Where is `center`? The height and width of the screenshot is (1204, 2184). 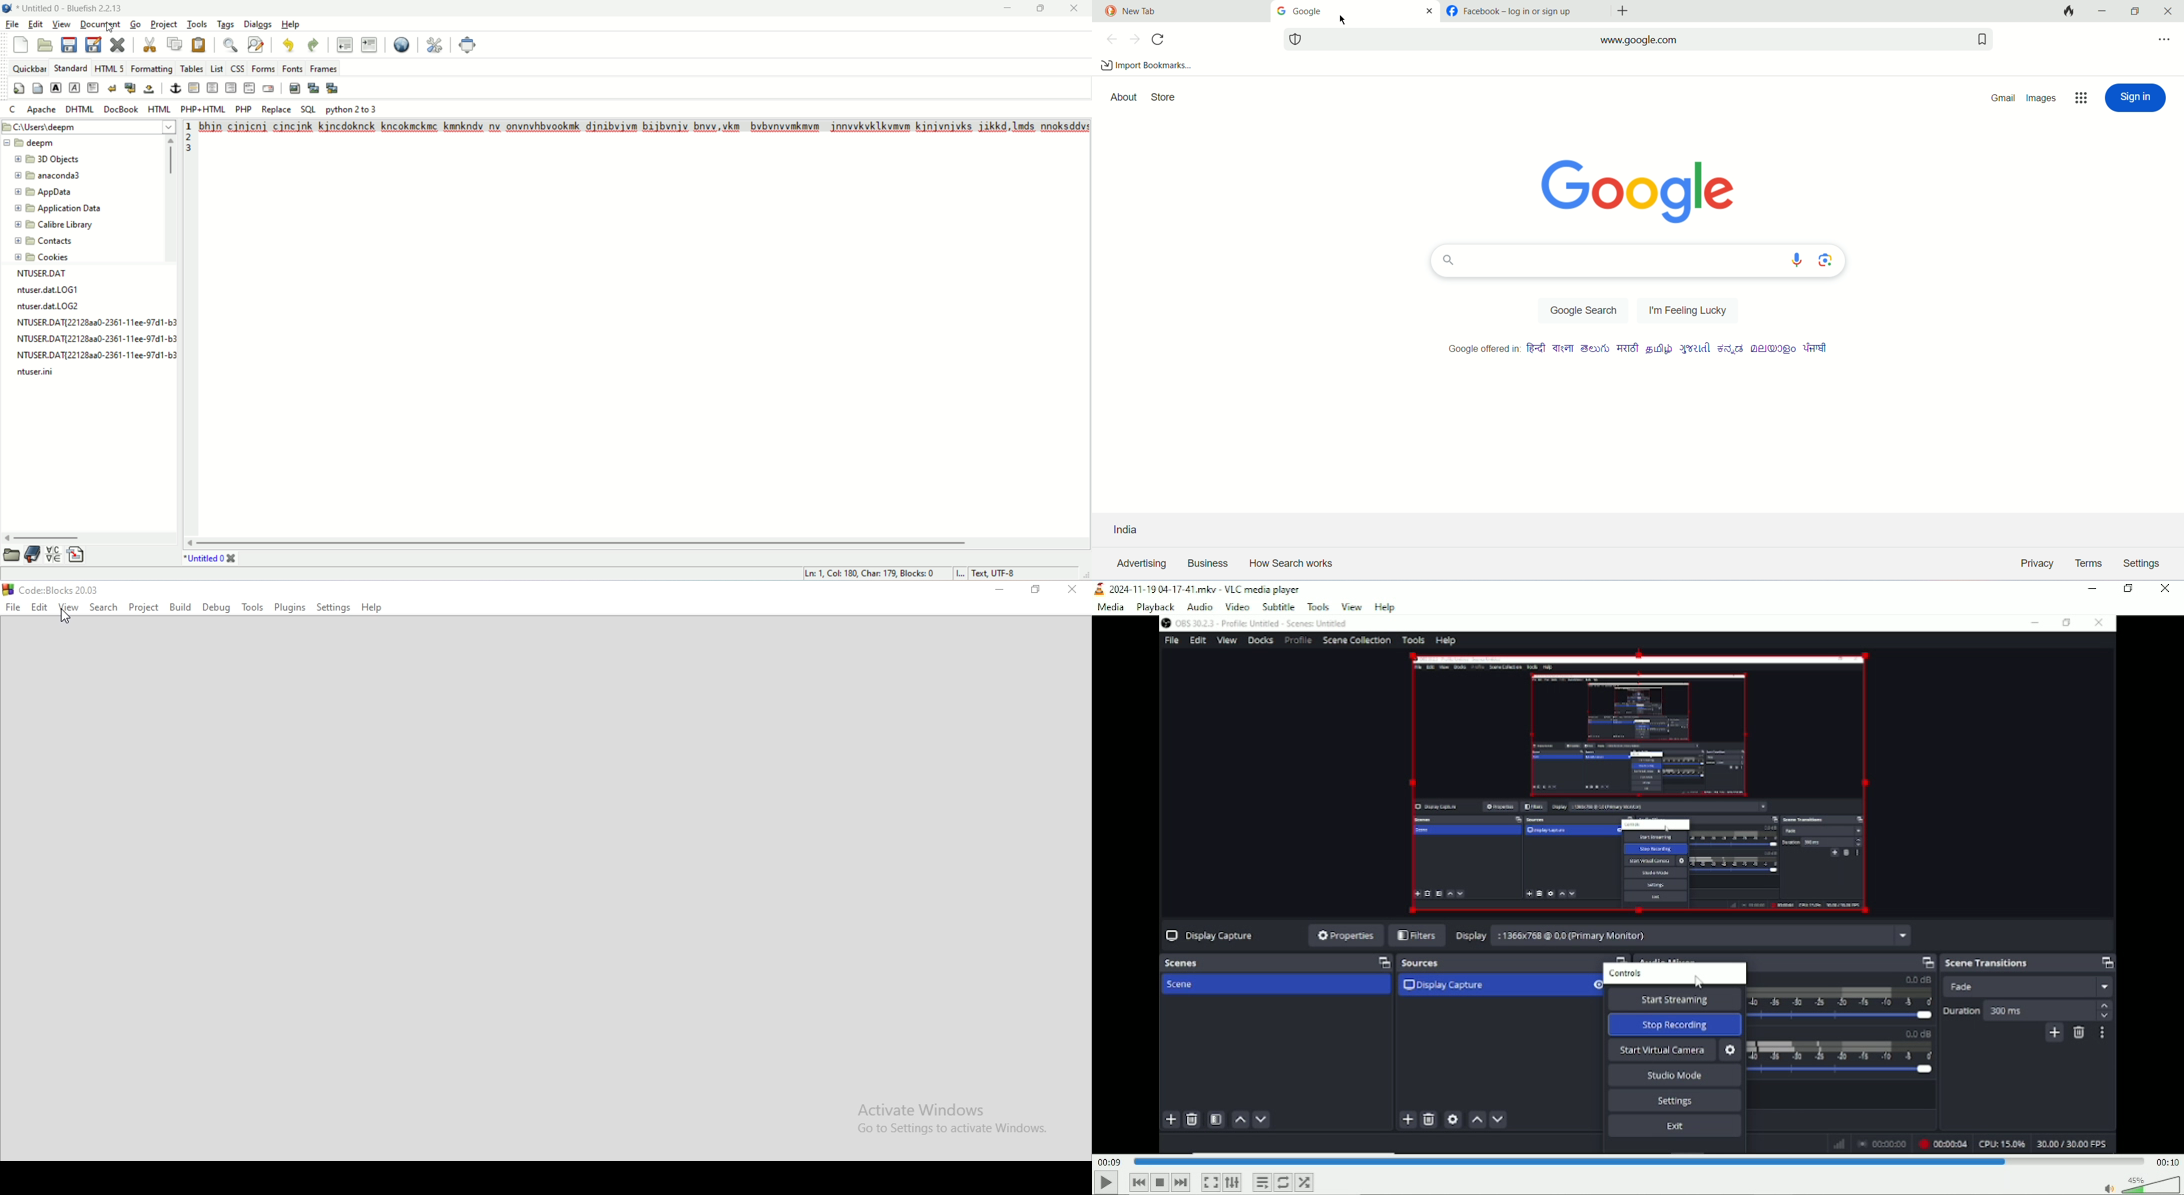
center is located at coordinates (213, 88).